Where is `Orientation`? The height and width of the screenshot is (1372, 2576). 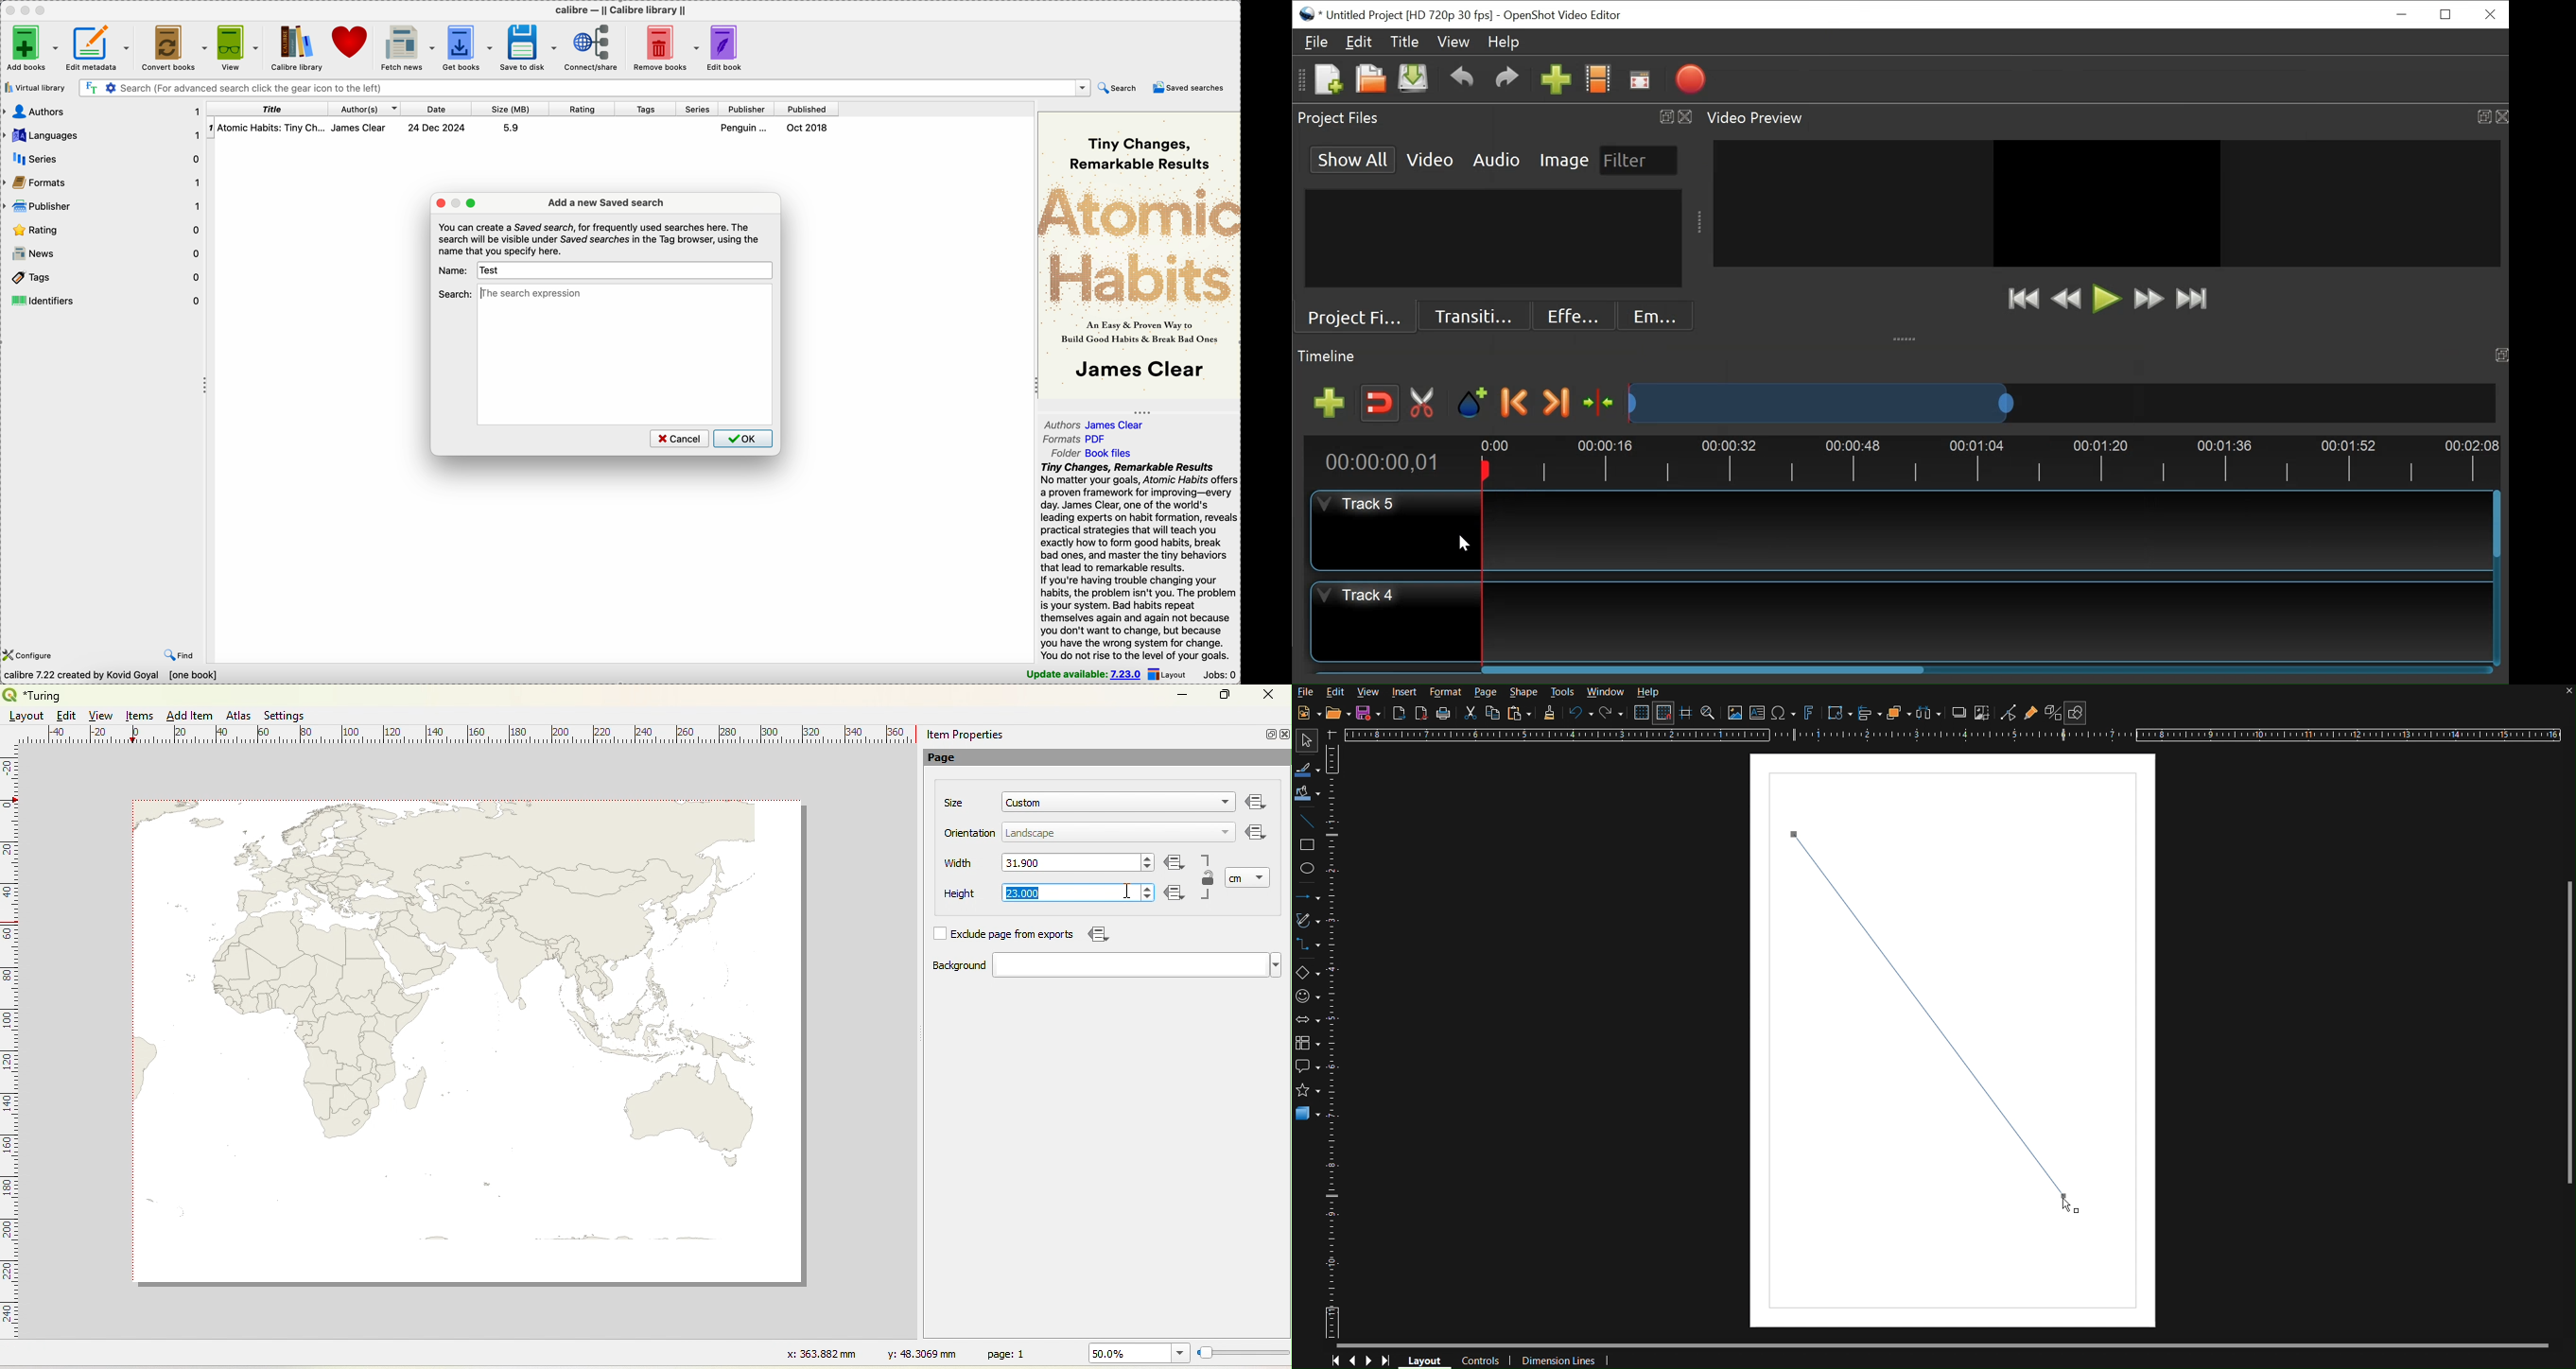 Orientation is located at coordinates (971, 833).